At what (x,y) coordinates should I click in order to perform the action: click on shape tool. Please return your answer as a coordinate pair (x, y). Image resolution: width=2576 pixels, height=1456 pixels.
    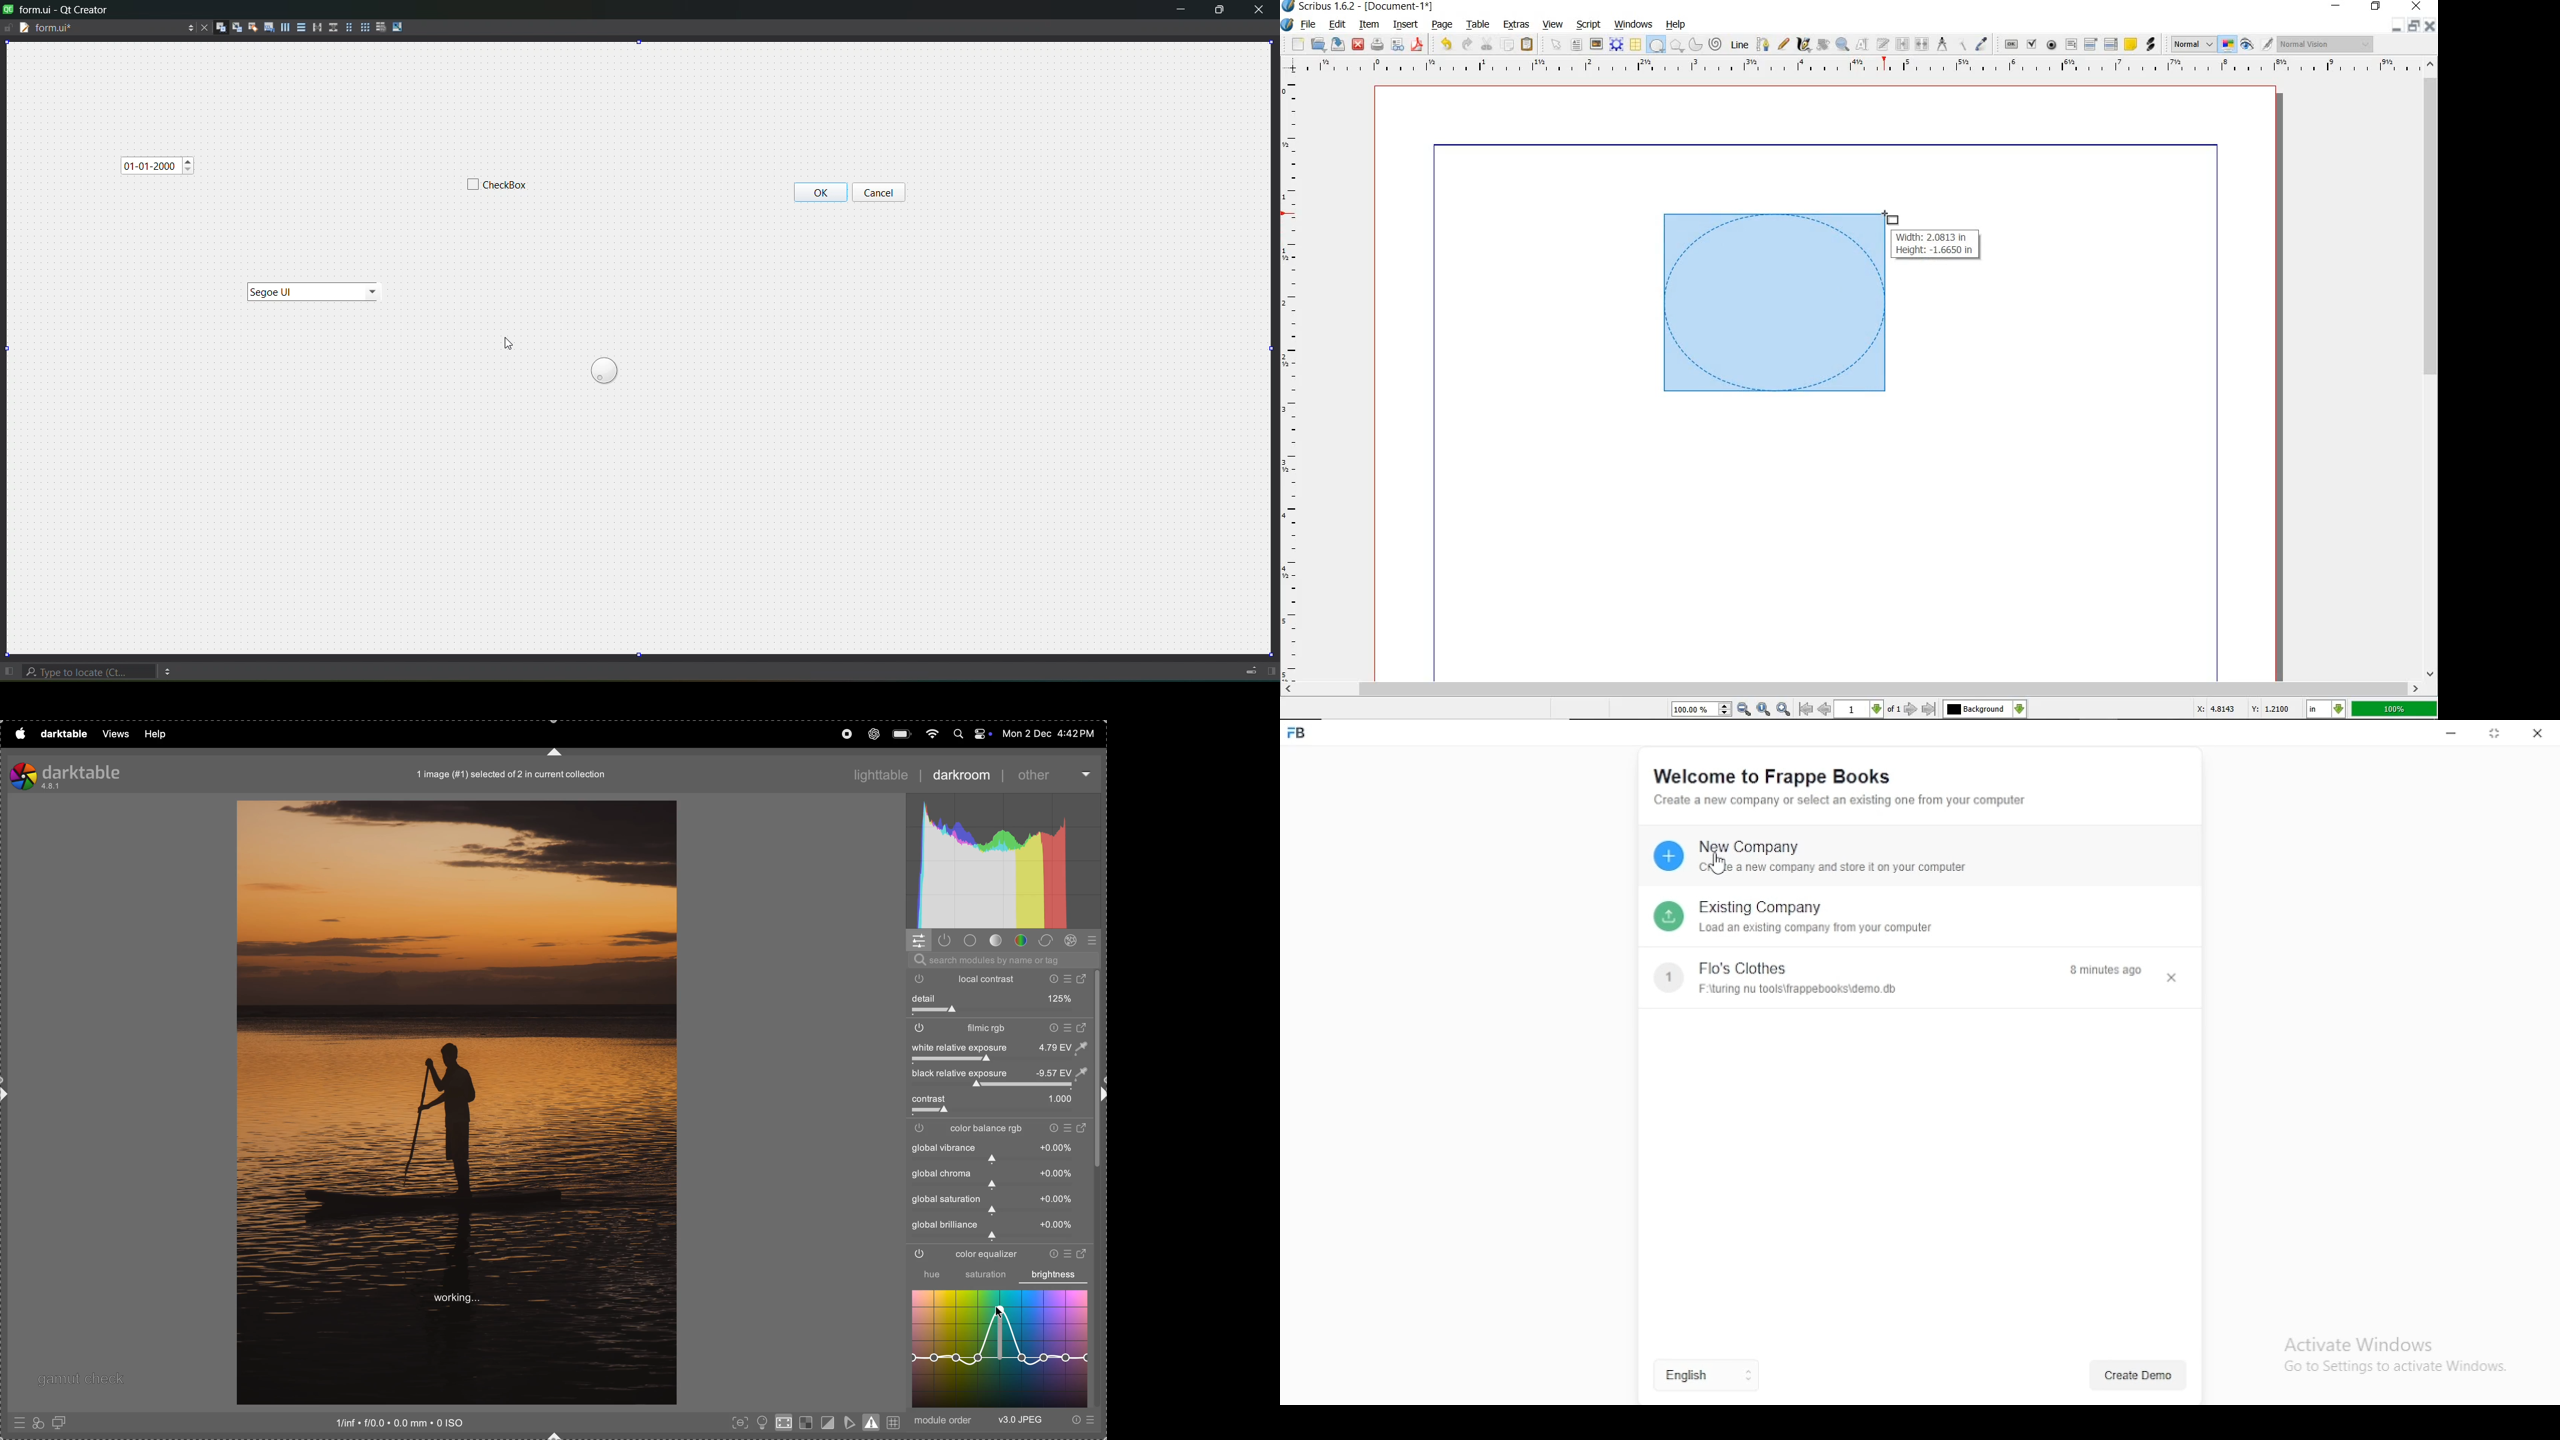
    Looking at the image, I should click on (1891, 217).